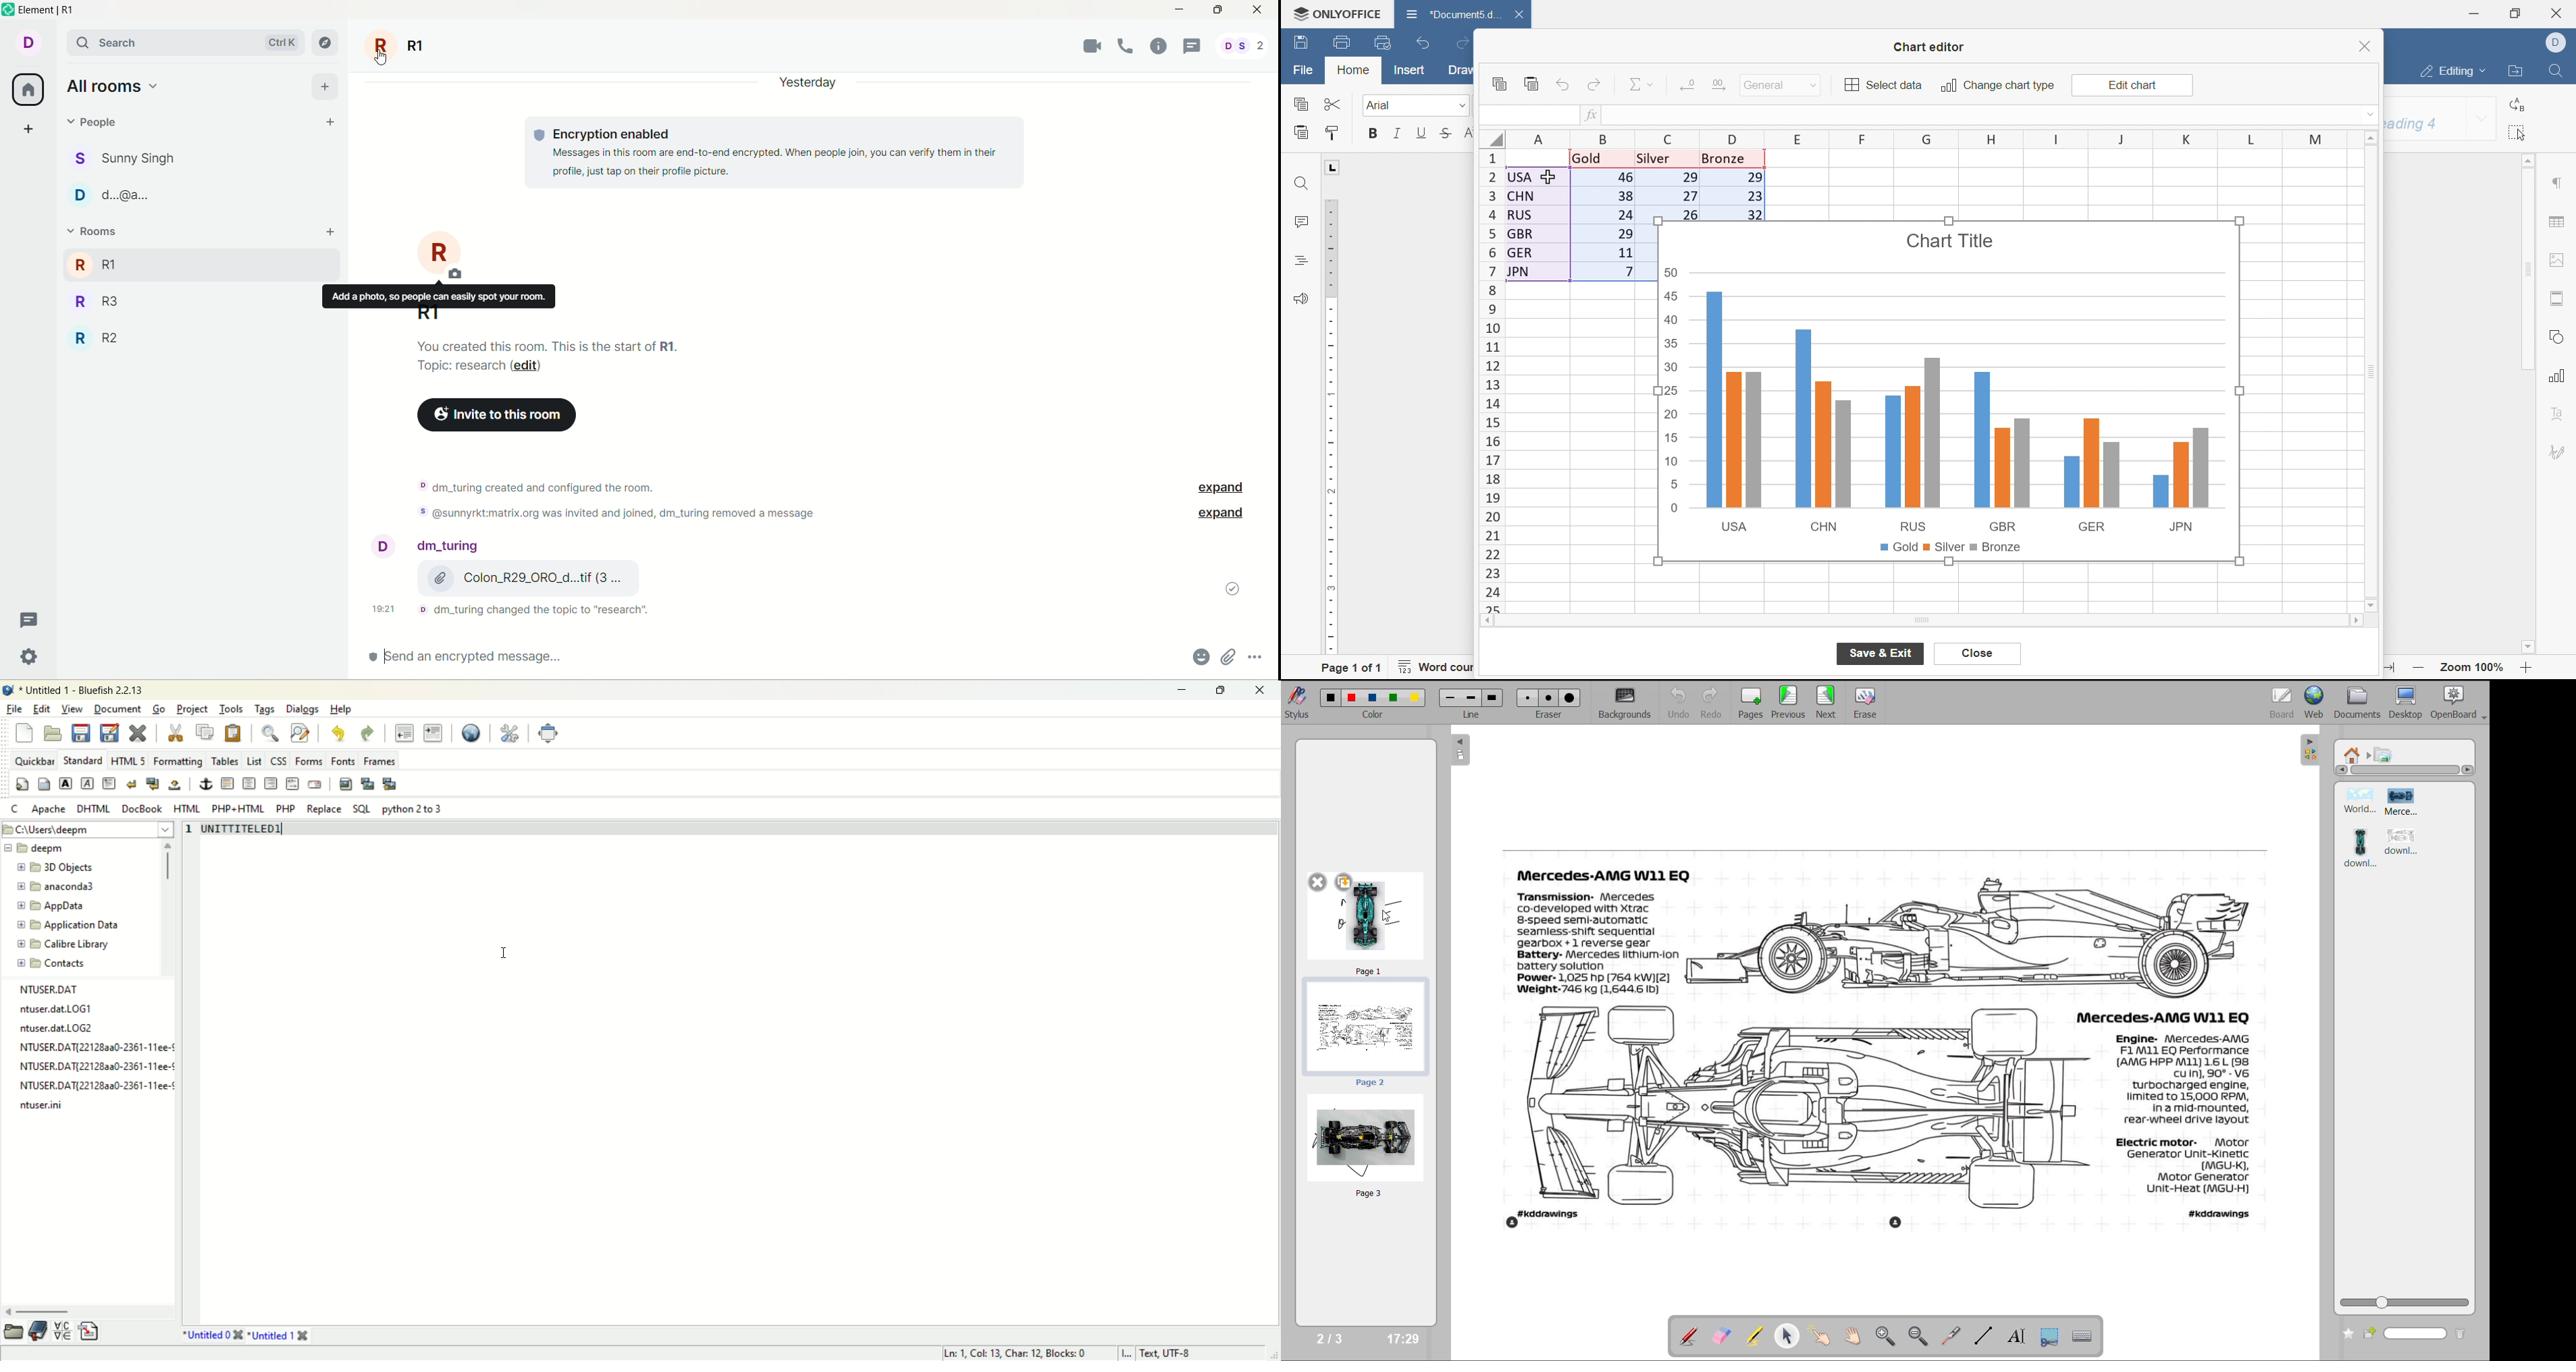  I want to click on save as, so click(109, 733).